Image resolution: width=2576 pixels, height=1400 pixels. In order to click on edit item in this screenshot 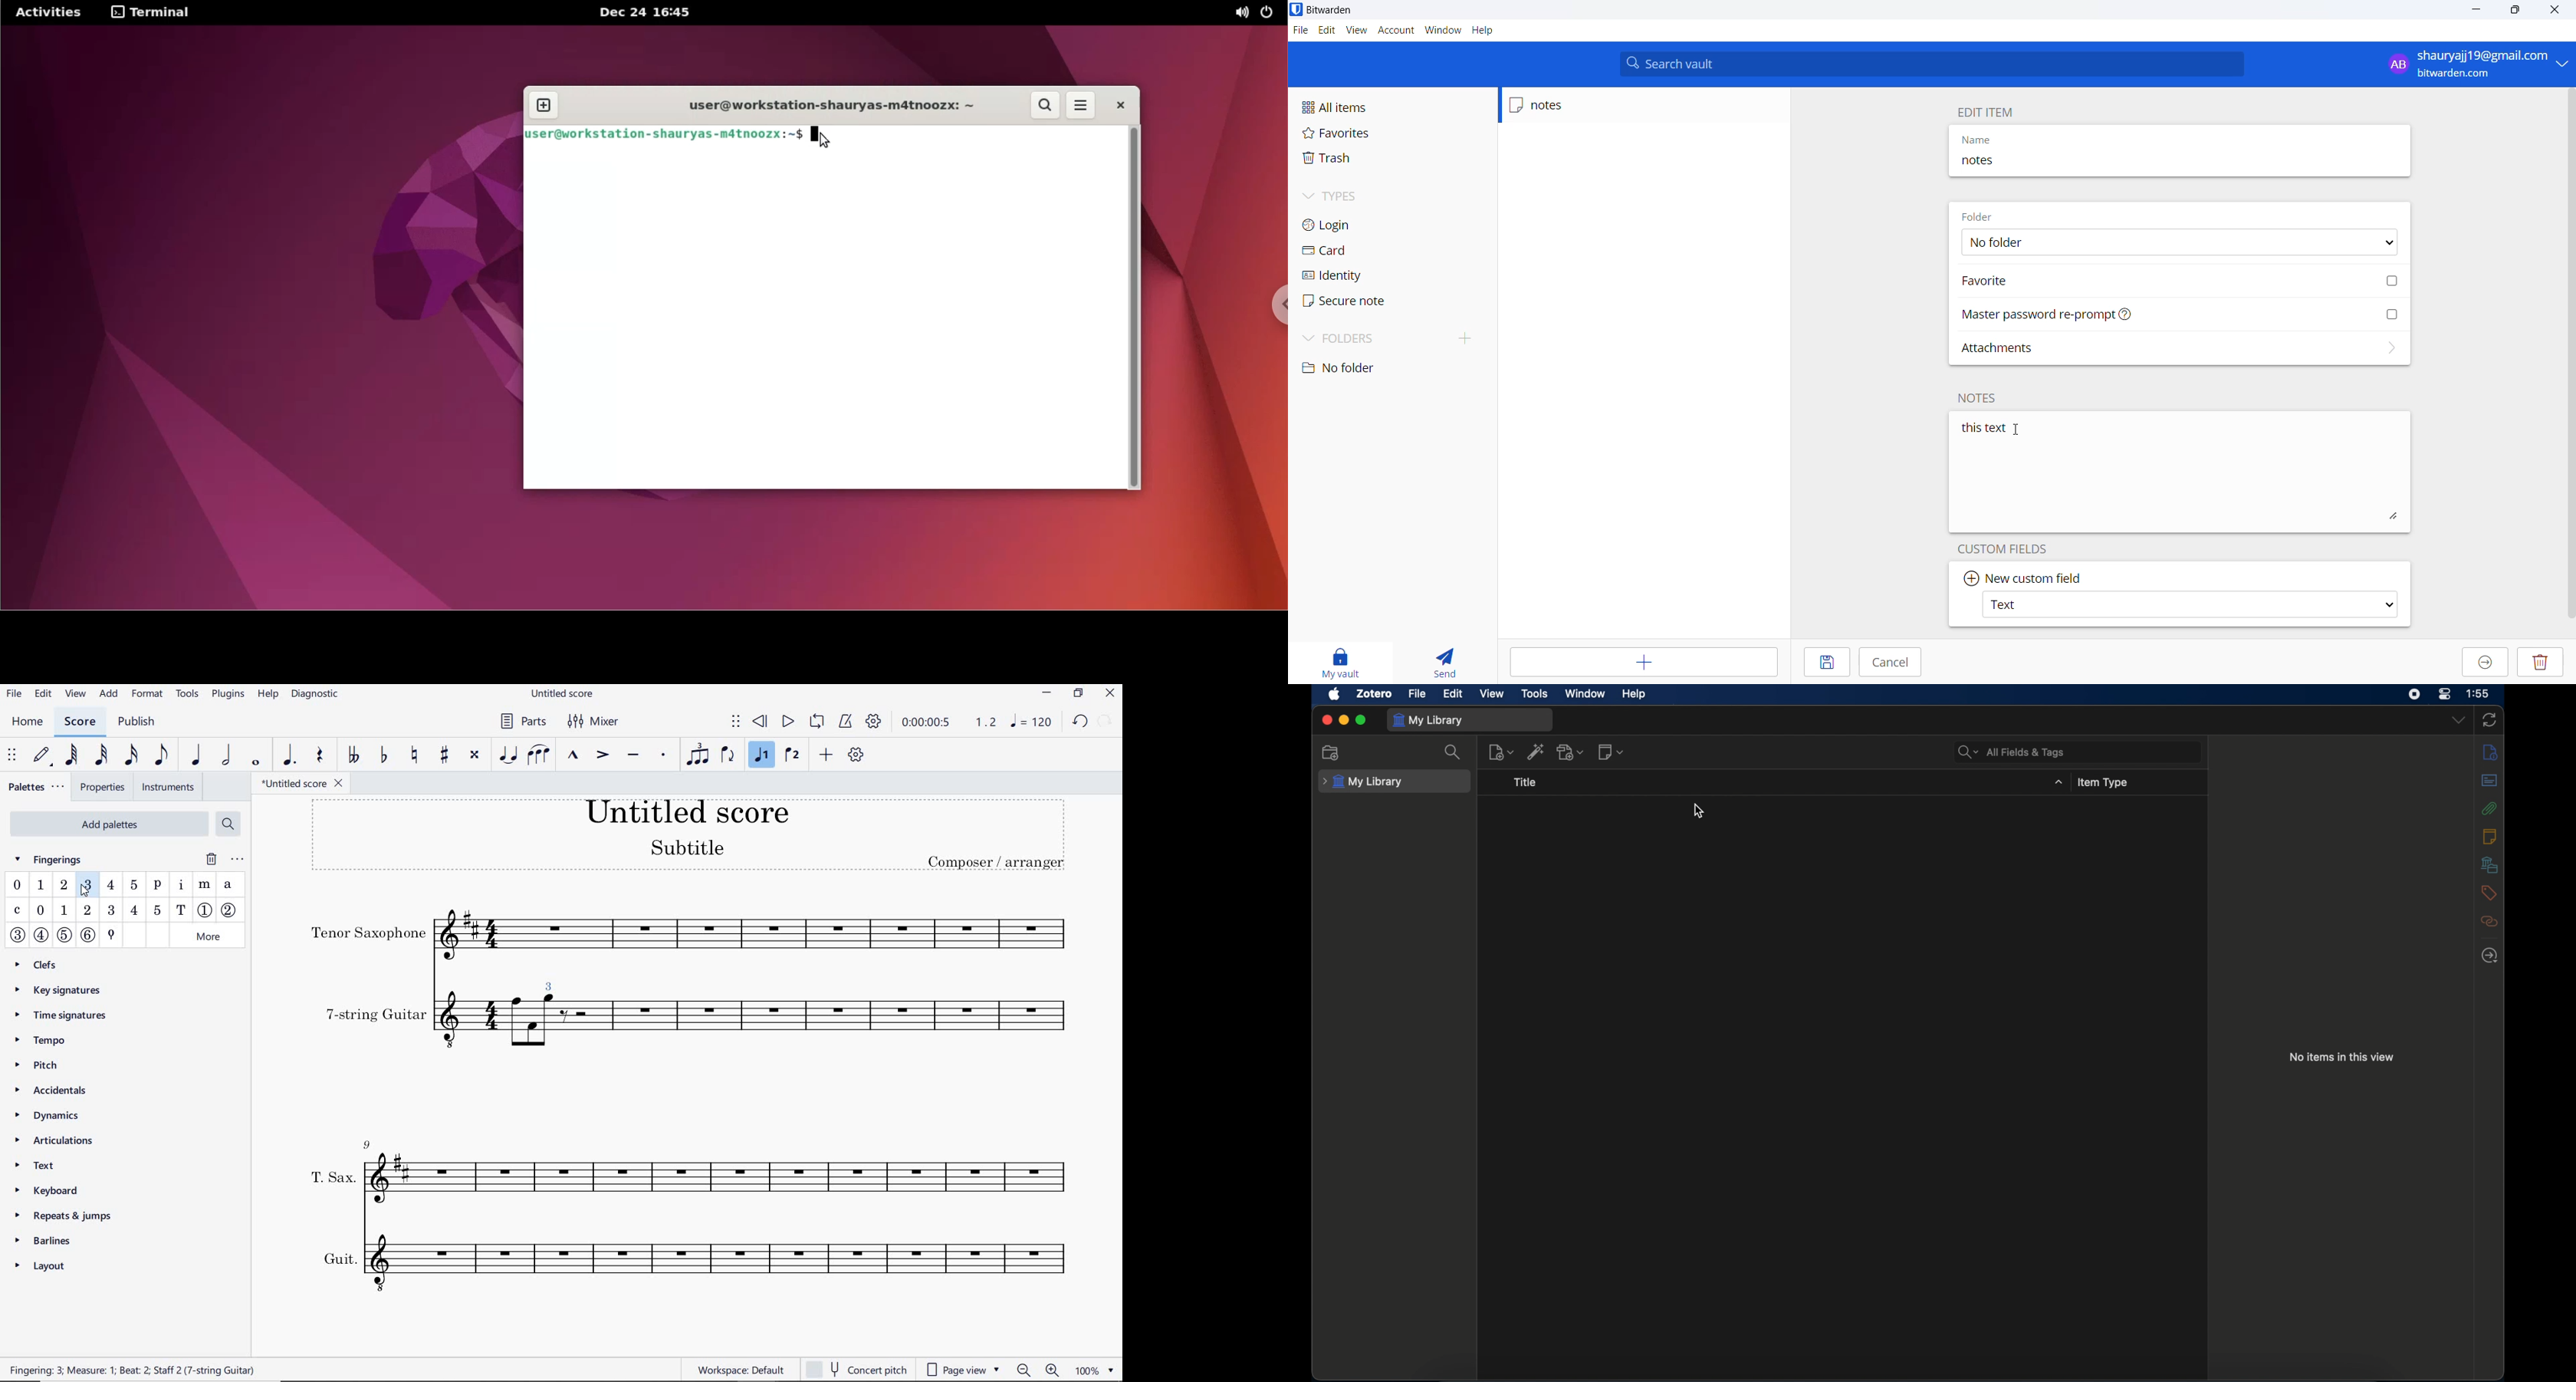, I will do `click(1994, 111)`.